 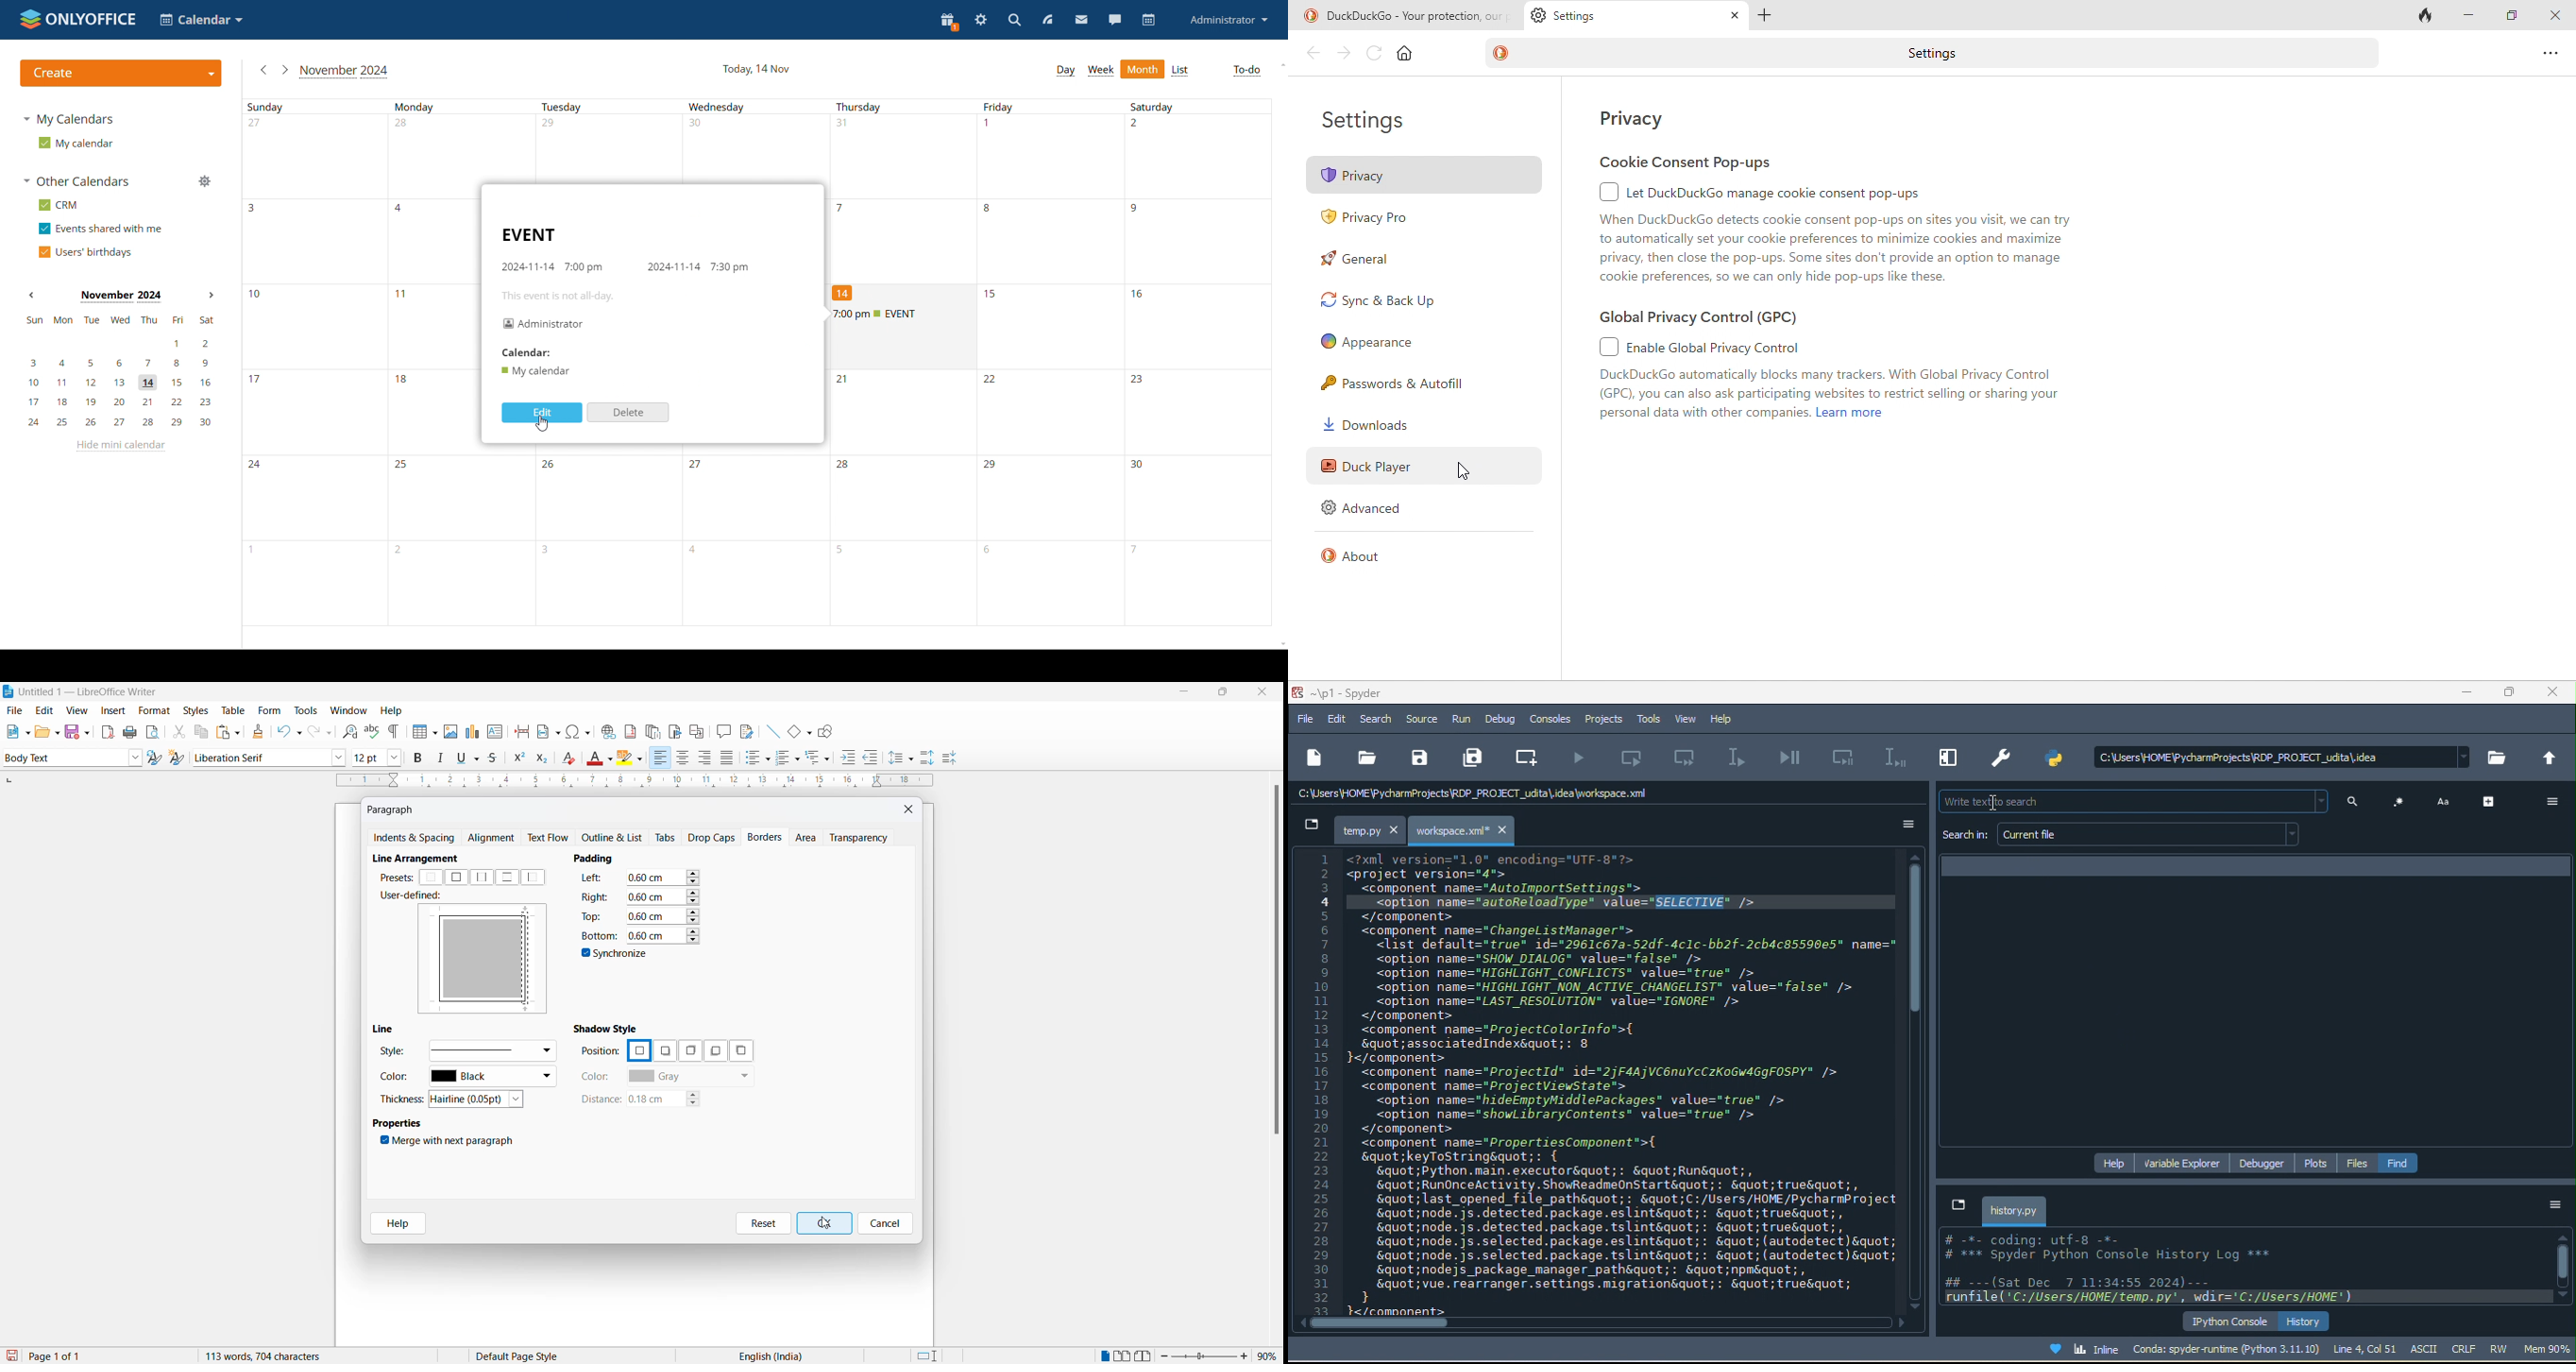 I want to click on top and bottm, so click(x=507, y=877).